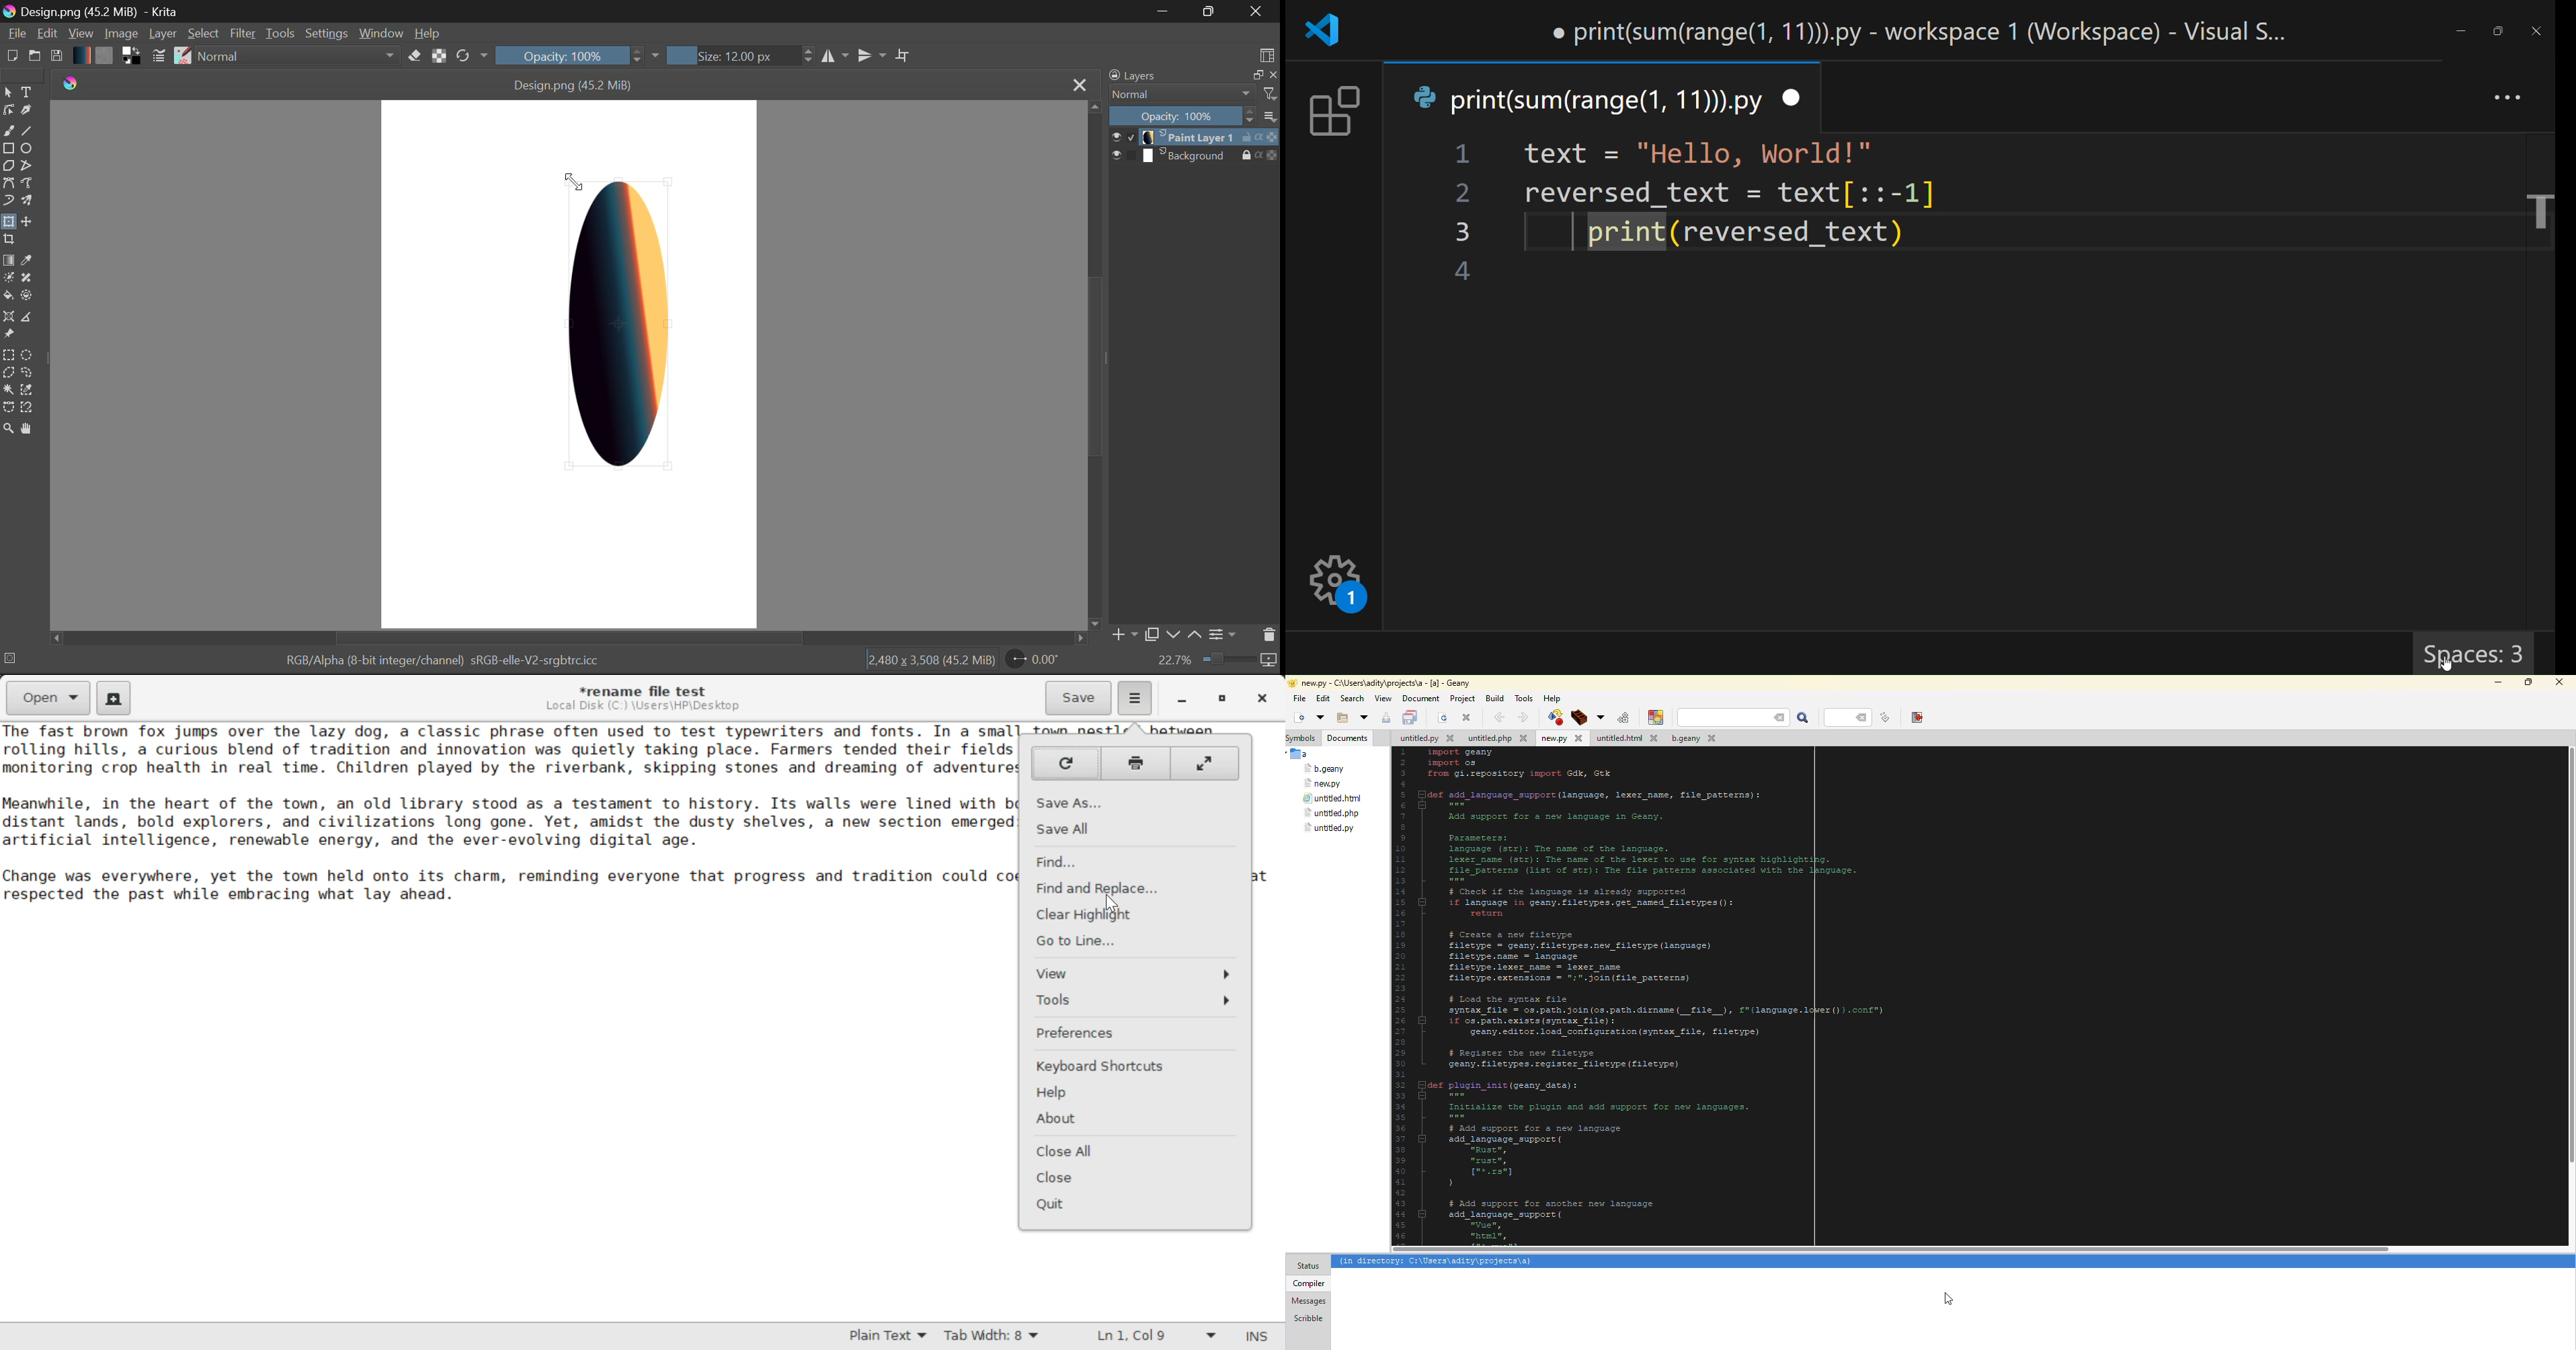  Describe the element at coordinates (1081, 696) in the screenshot. I see `Save File` at that location.